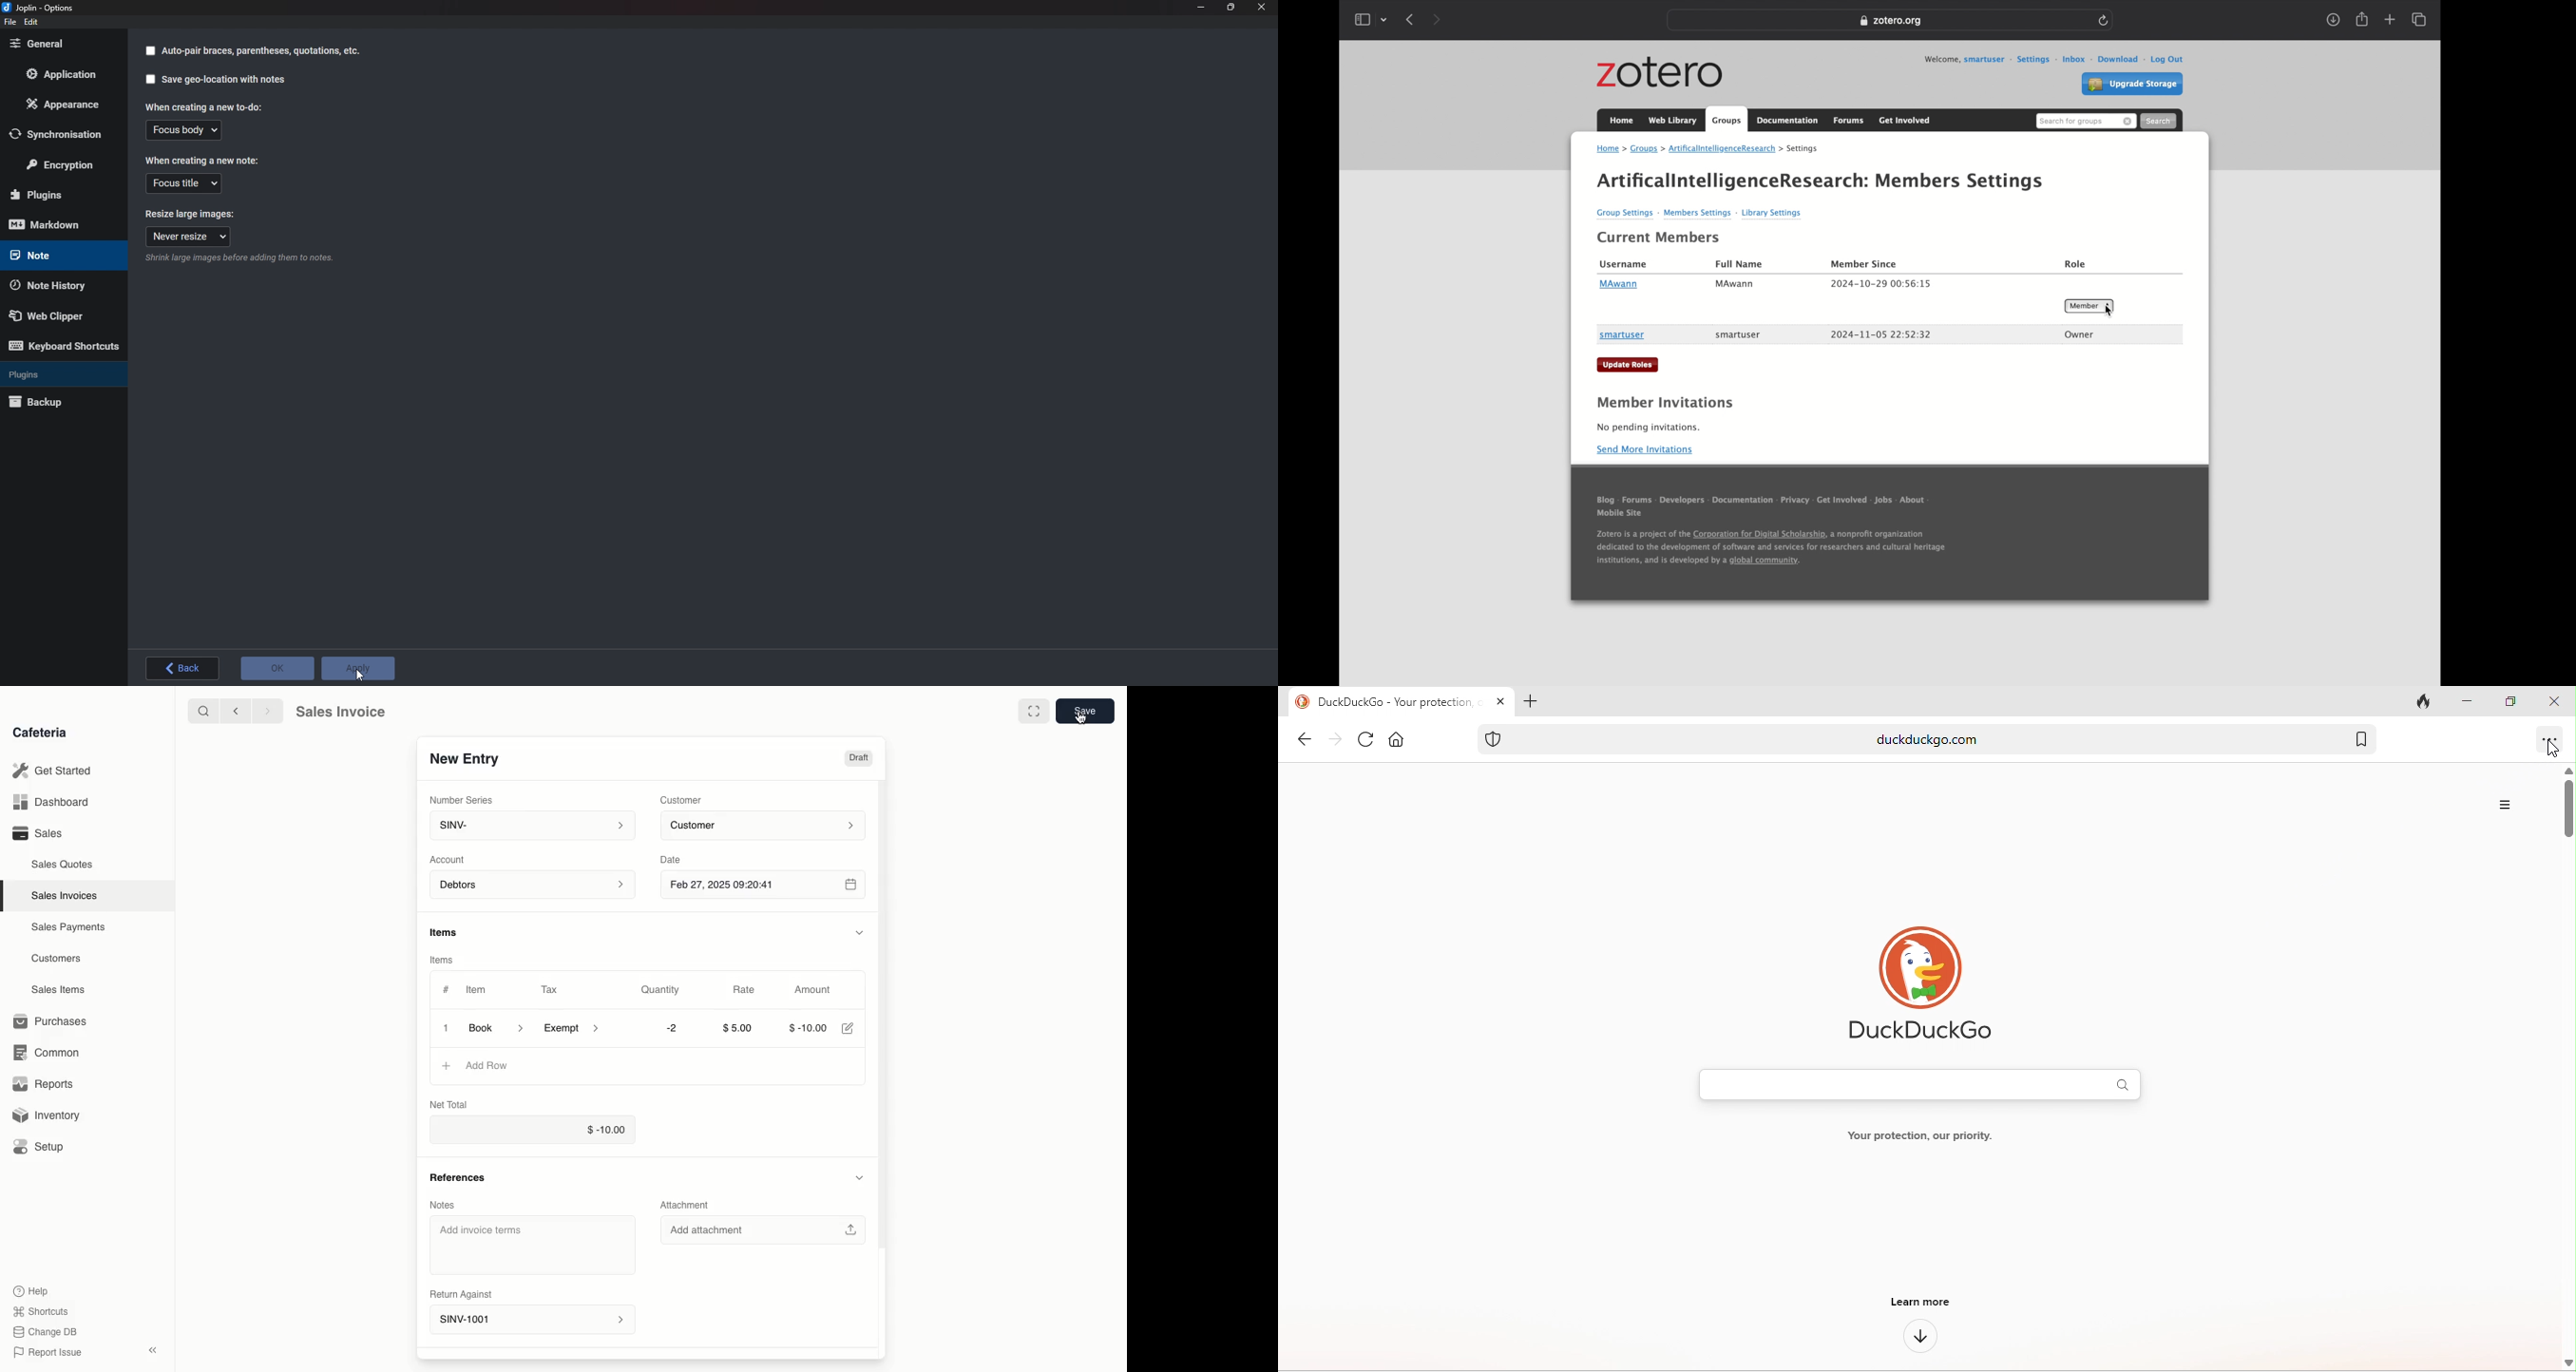 Image resolution: width=2576 pixels, height=1372 pixels. What do you see at coordinates (1660, 73) in the screenshot?
I see `zotero` at bounding box center [1660, 73].